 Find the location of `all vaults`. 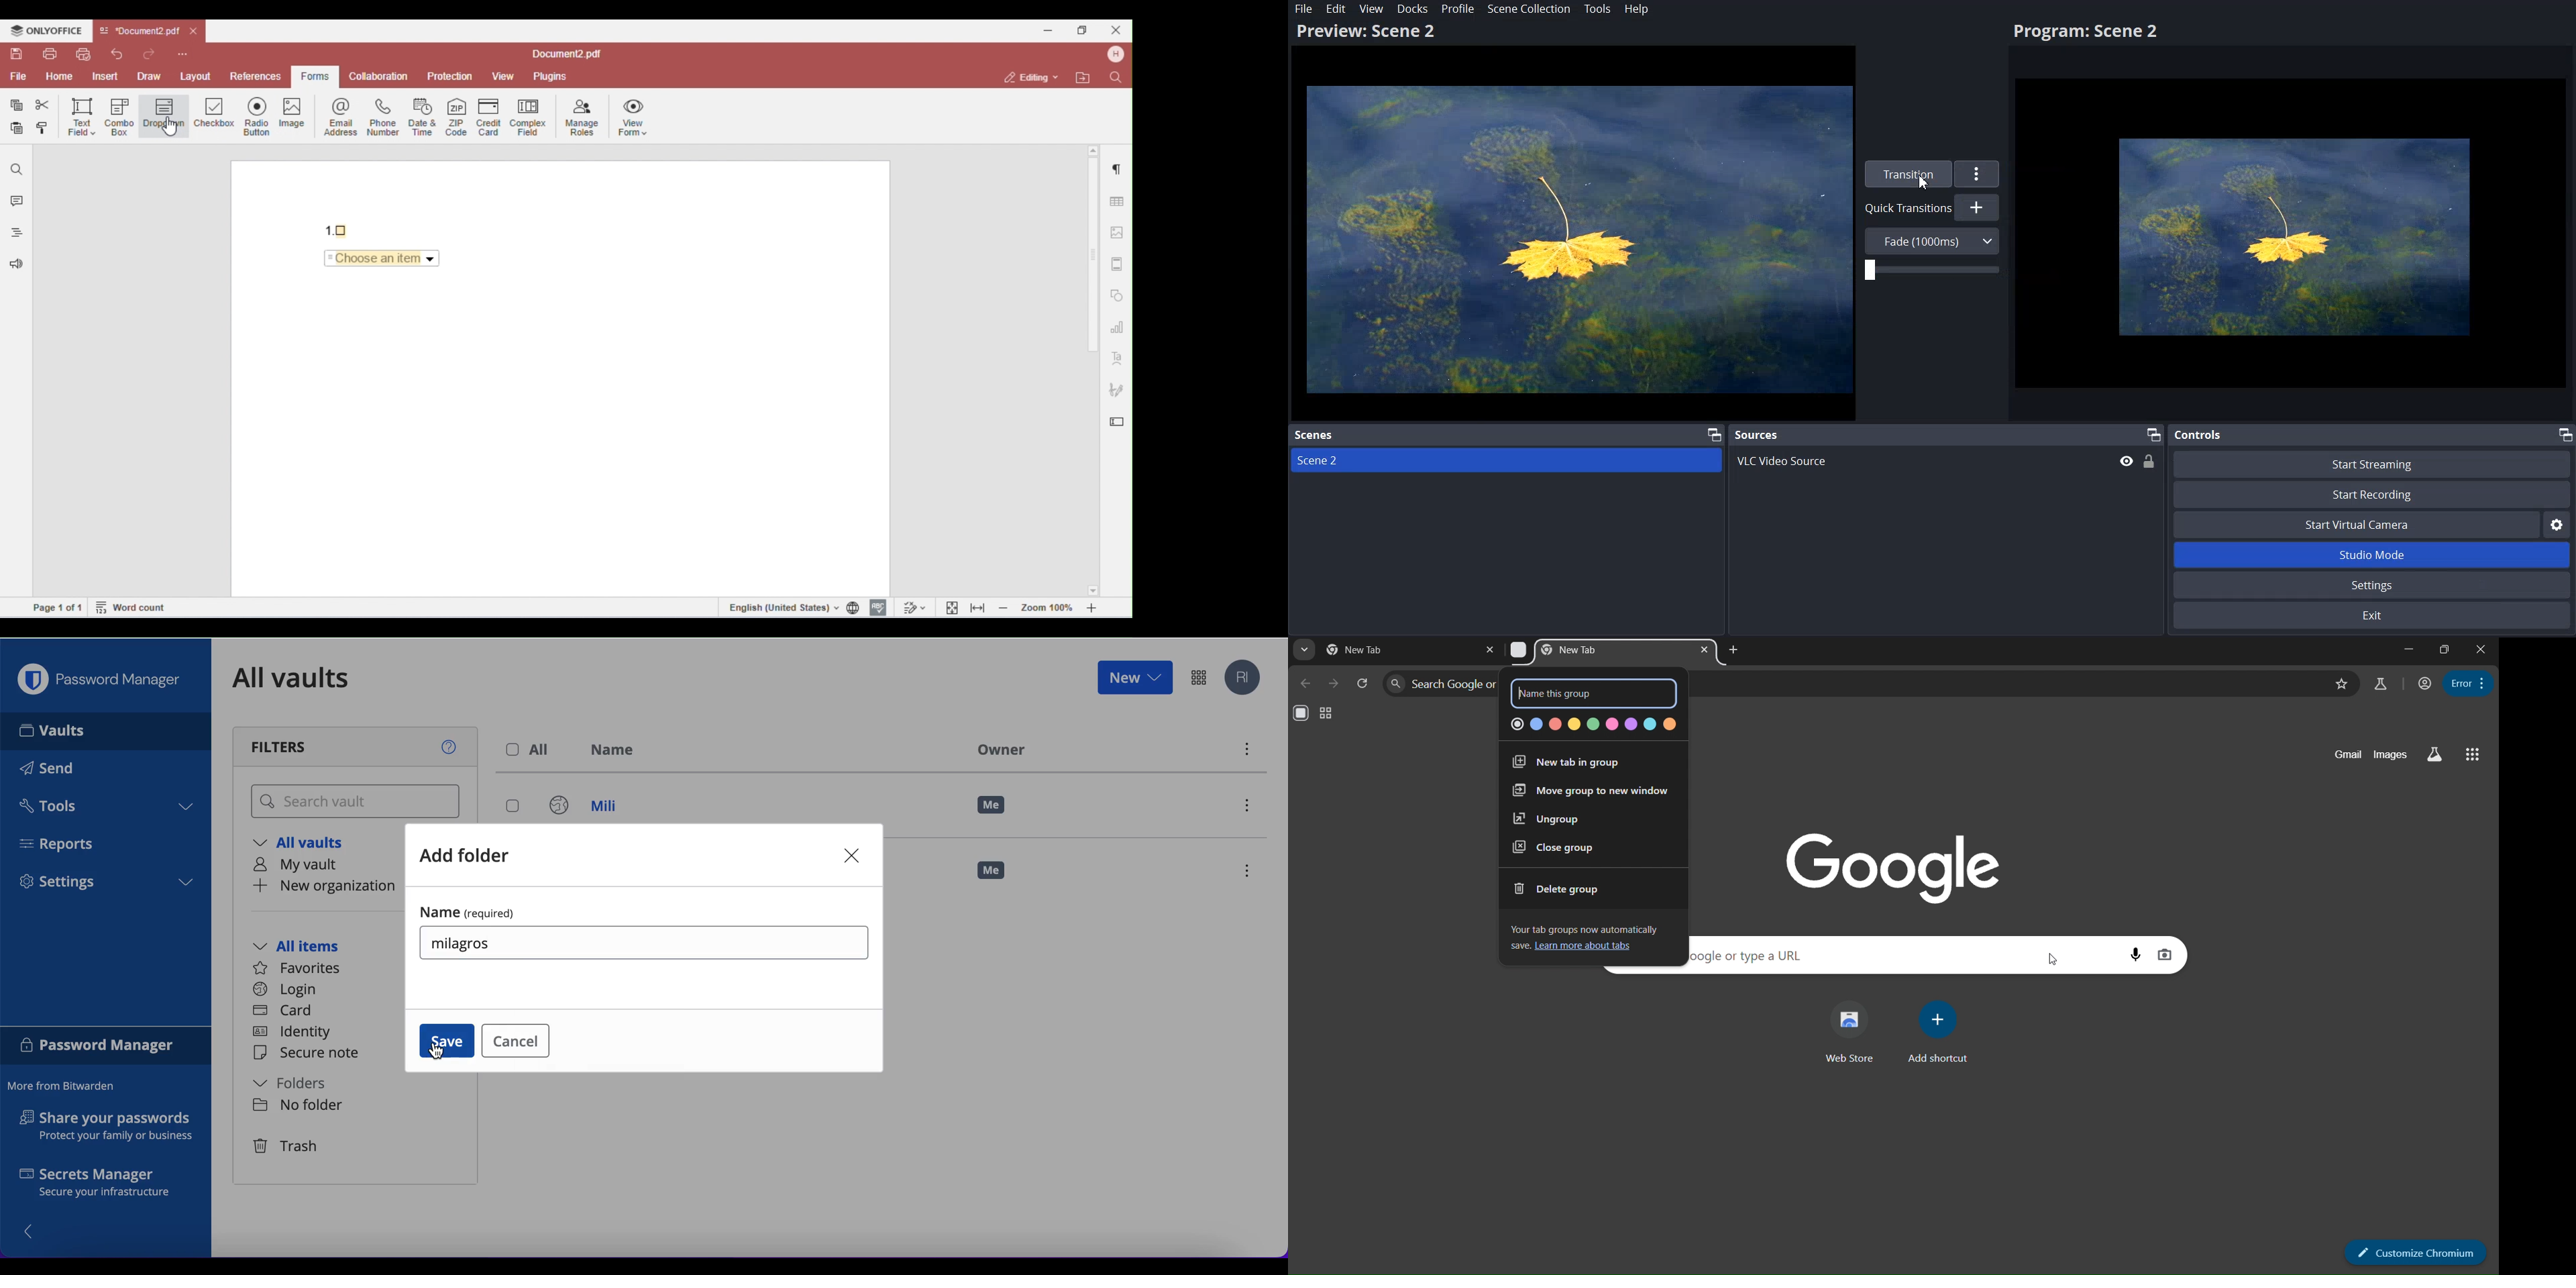

all vaults is located at coordinates (306, 678).